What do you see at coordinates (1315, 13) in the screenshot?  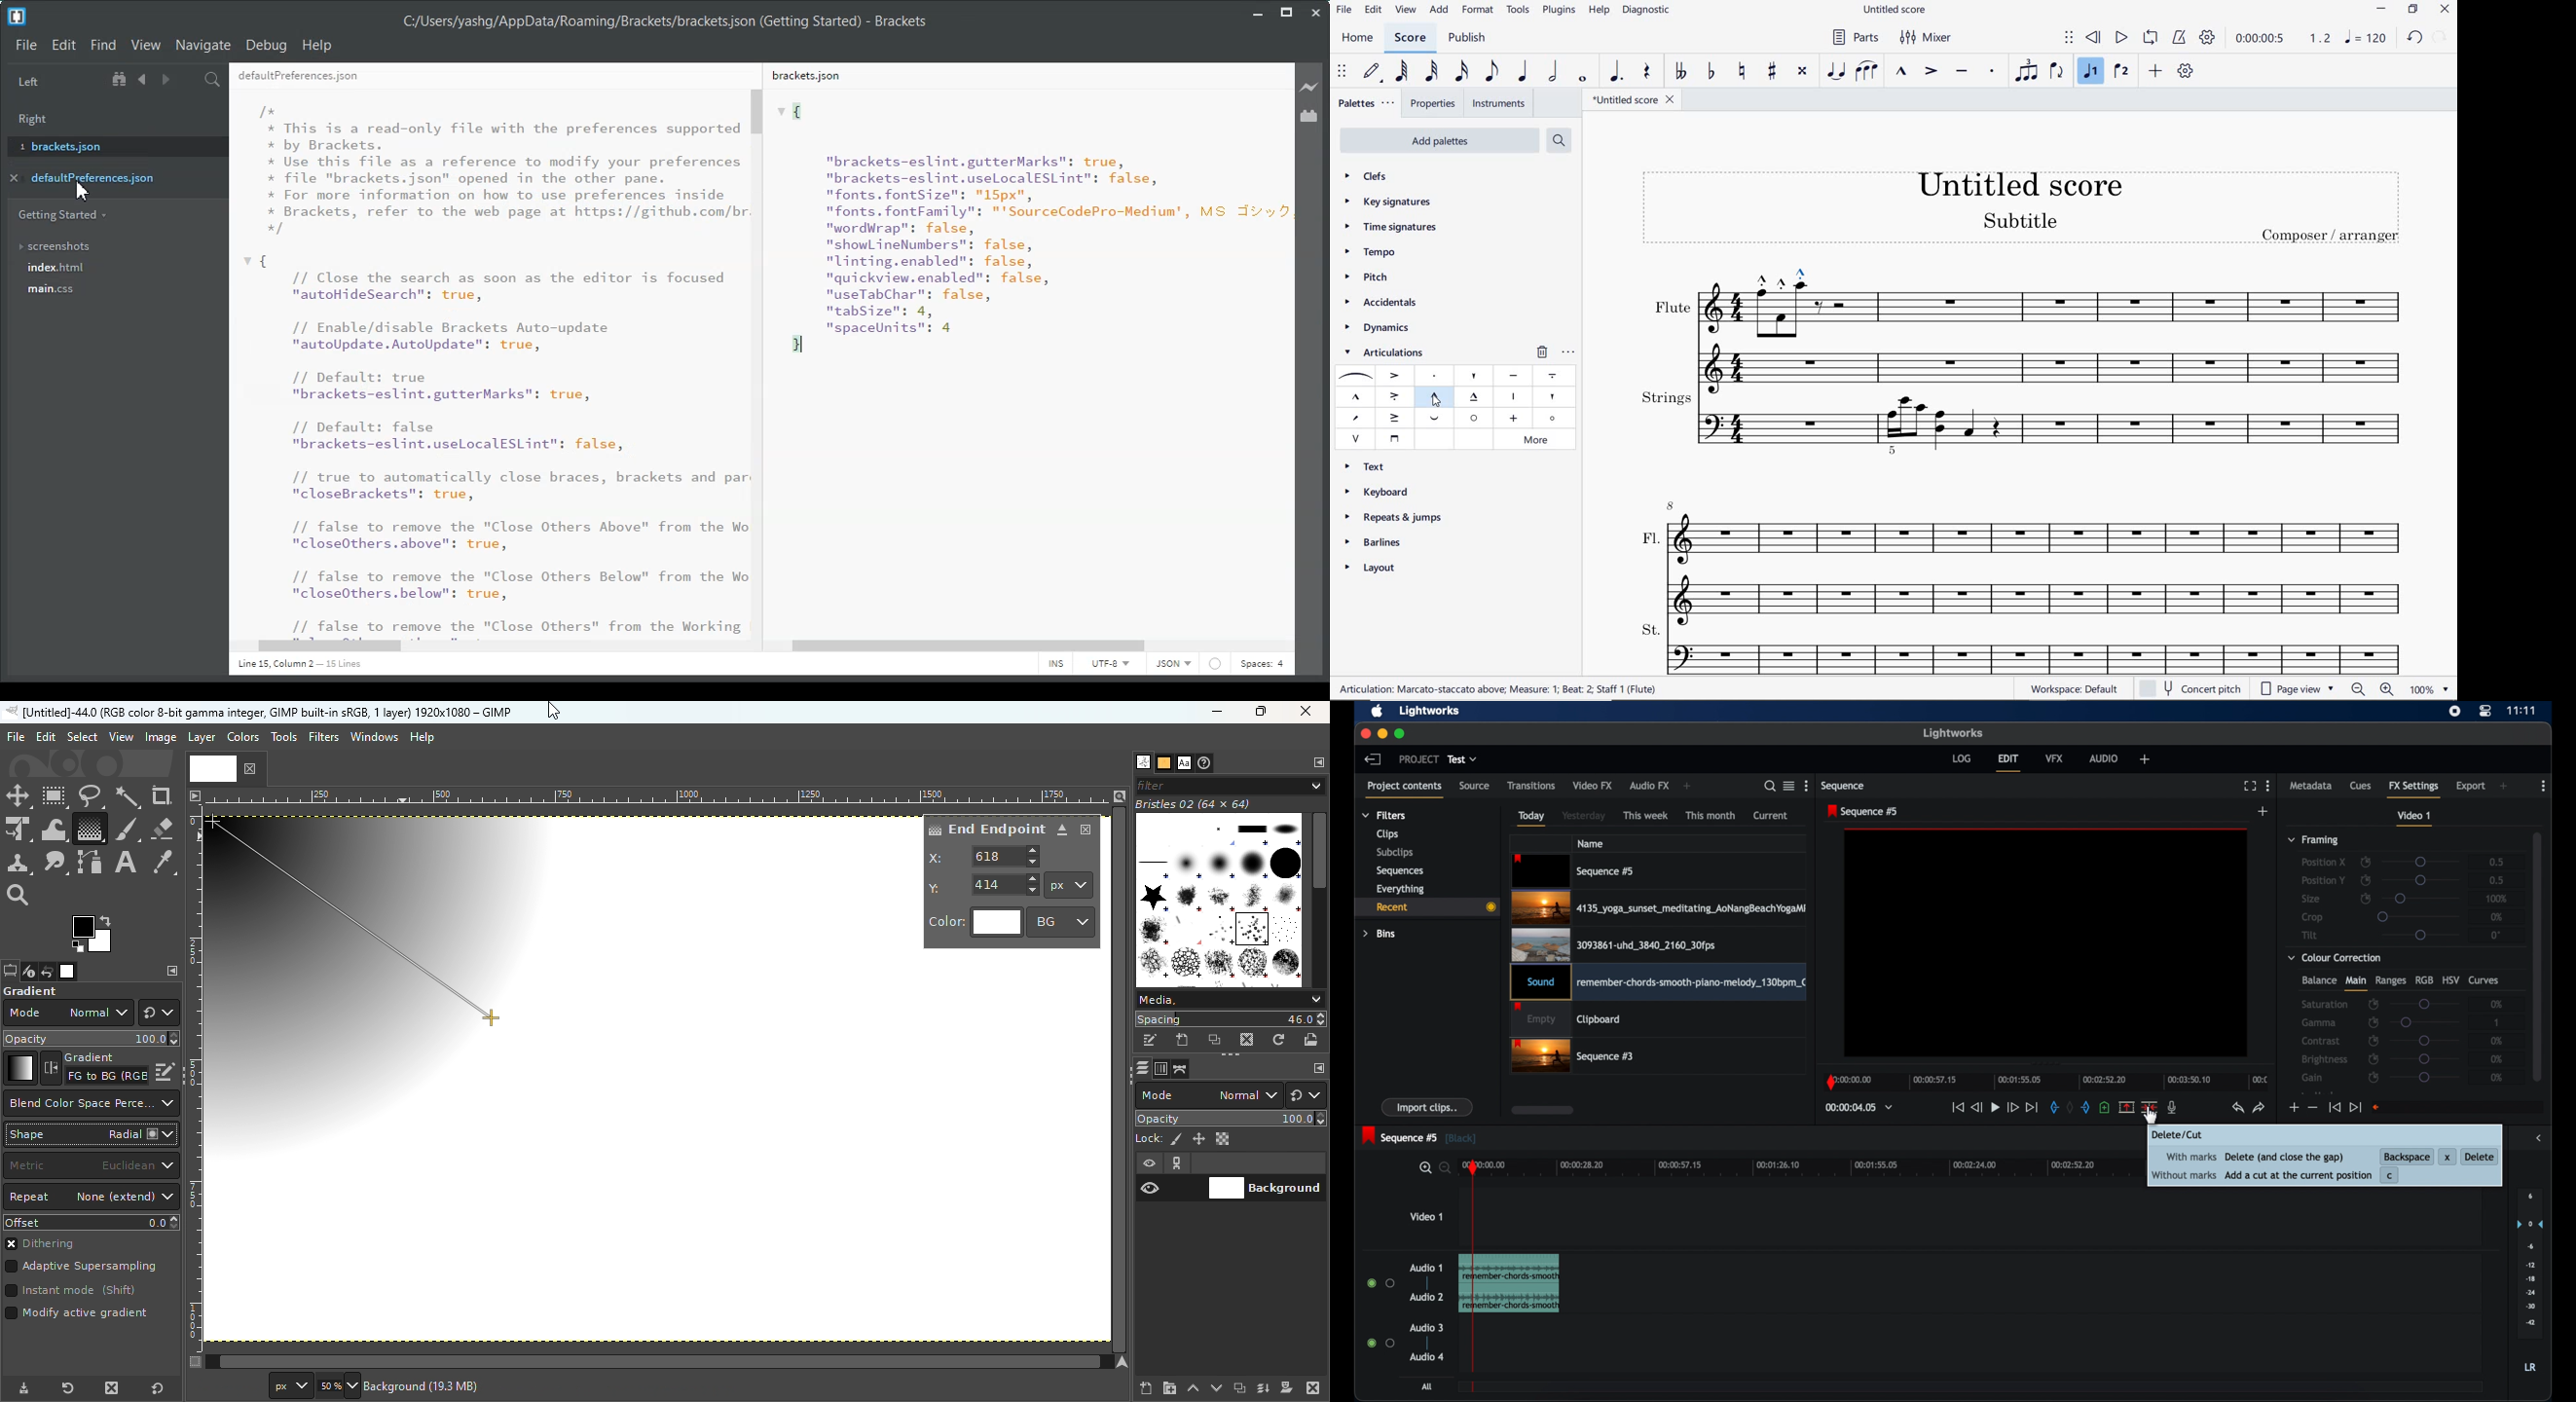 I see `Close` at bounding box center [1315, 13].